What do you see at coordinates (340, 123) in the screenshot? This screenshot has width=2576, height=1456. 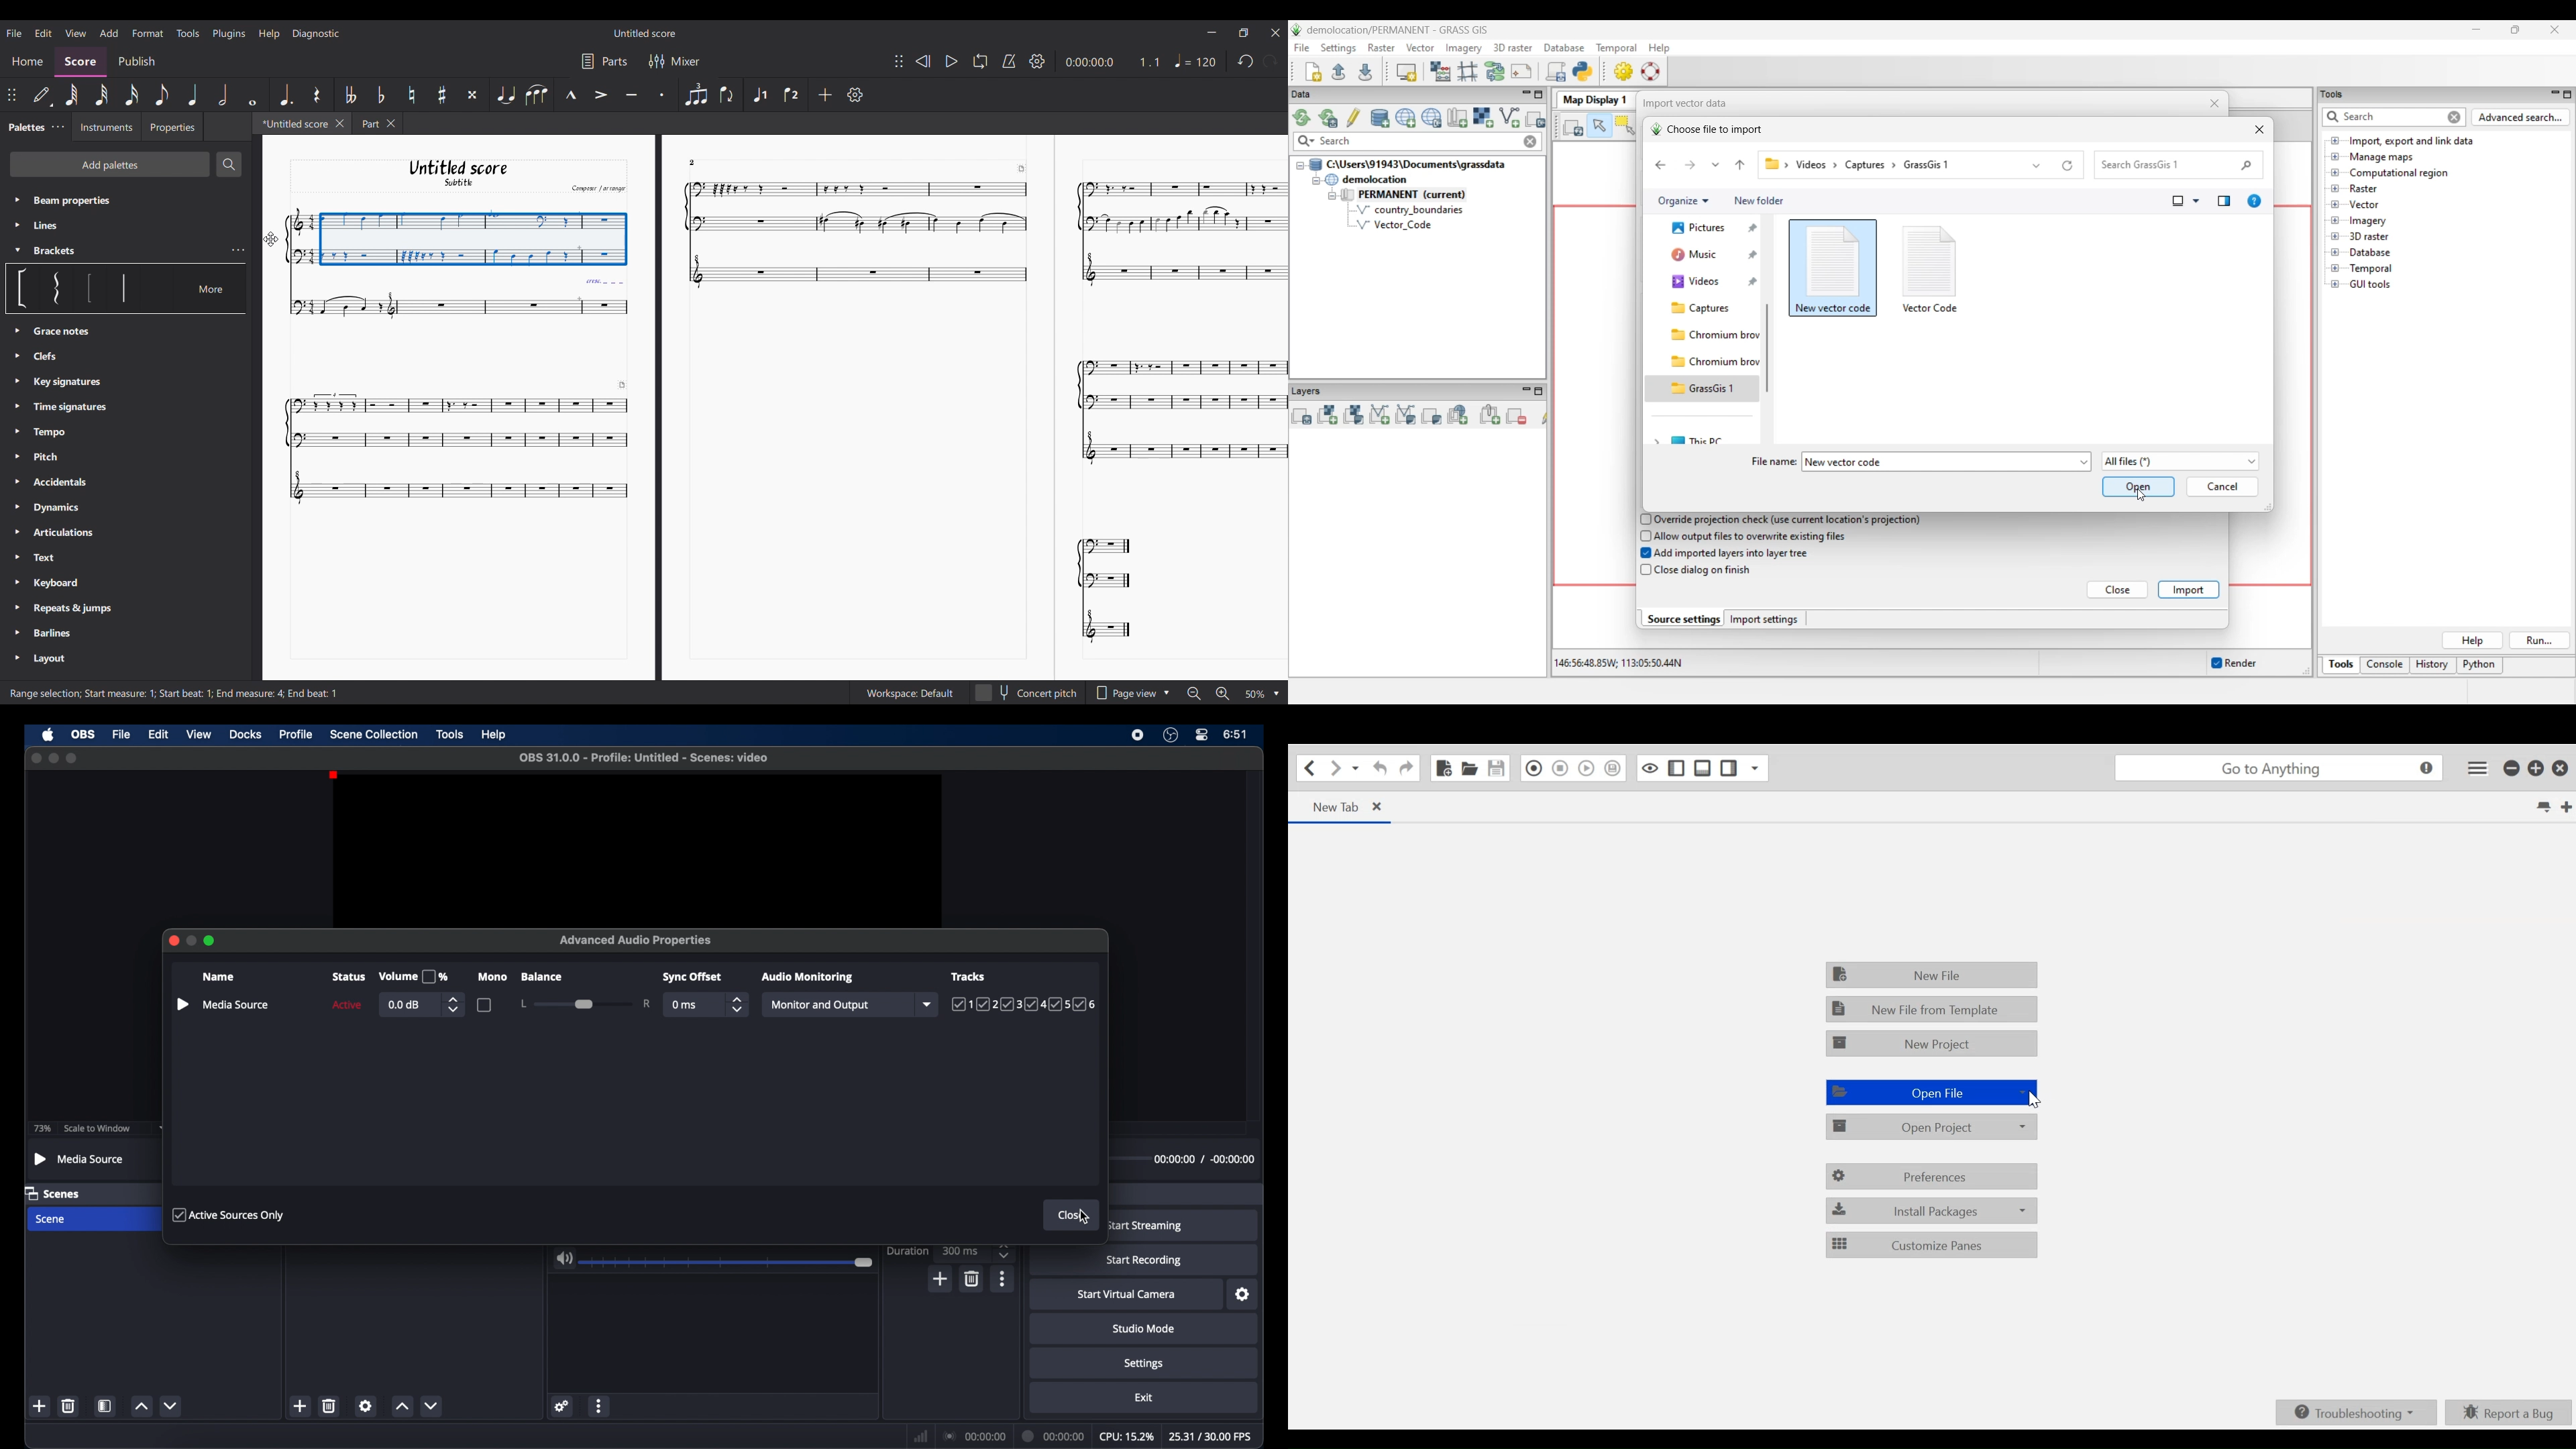 I see `Close` at bounding box center [340, 123].